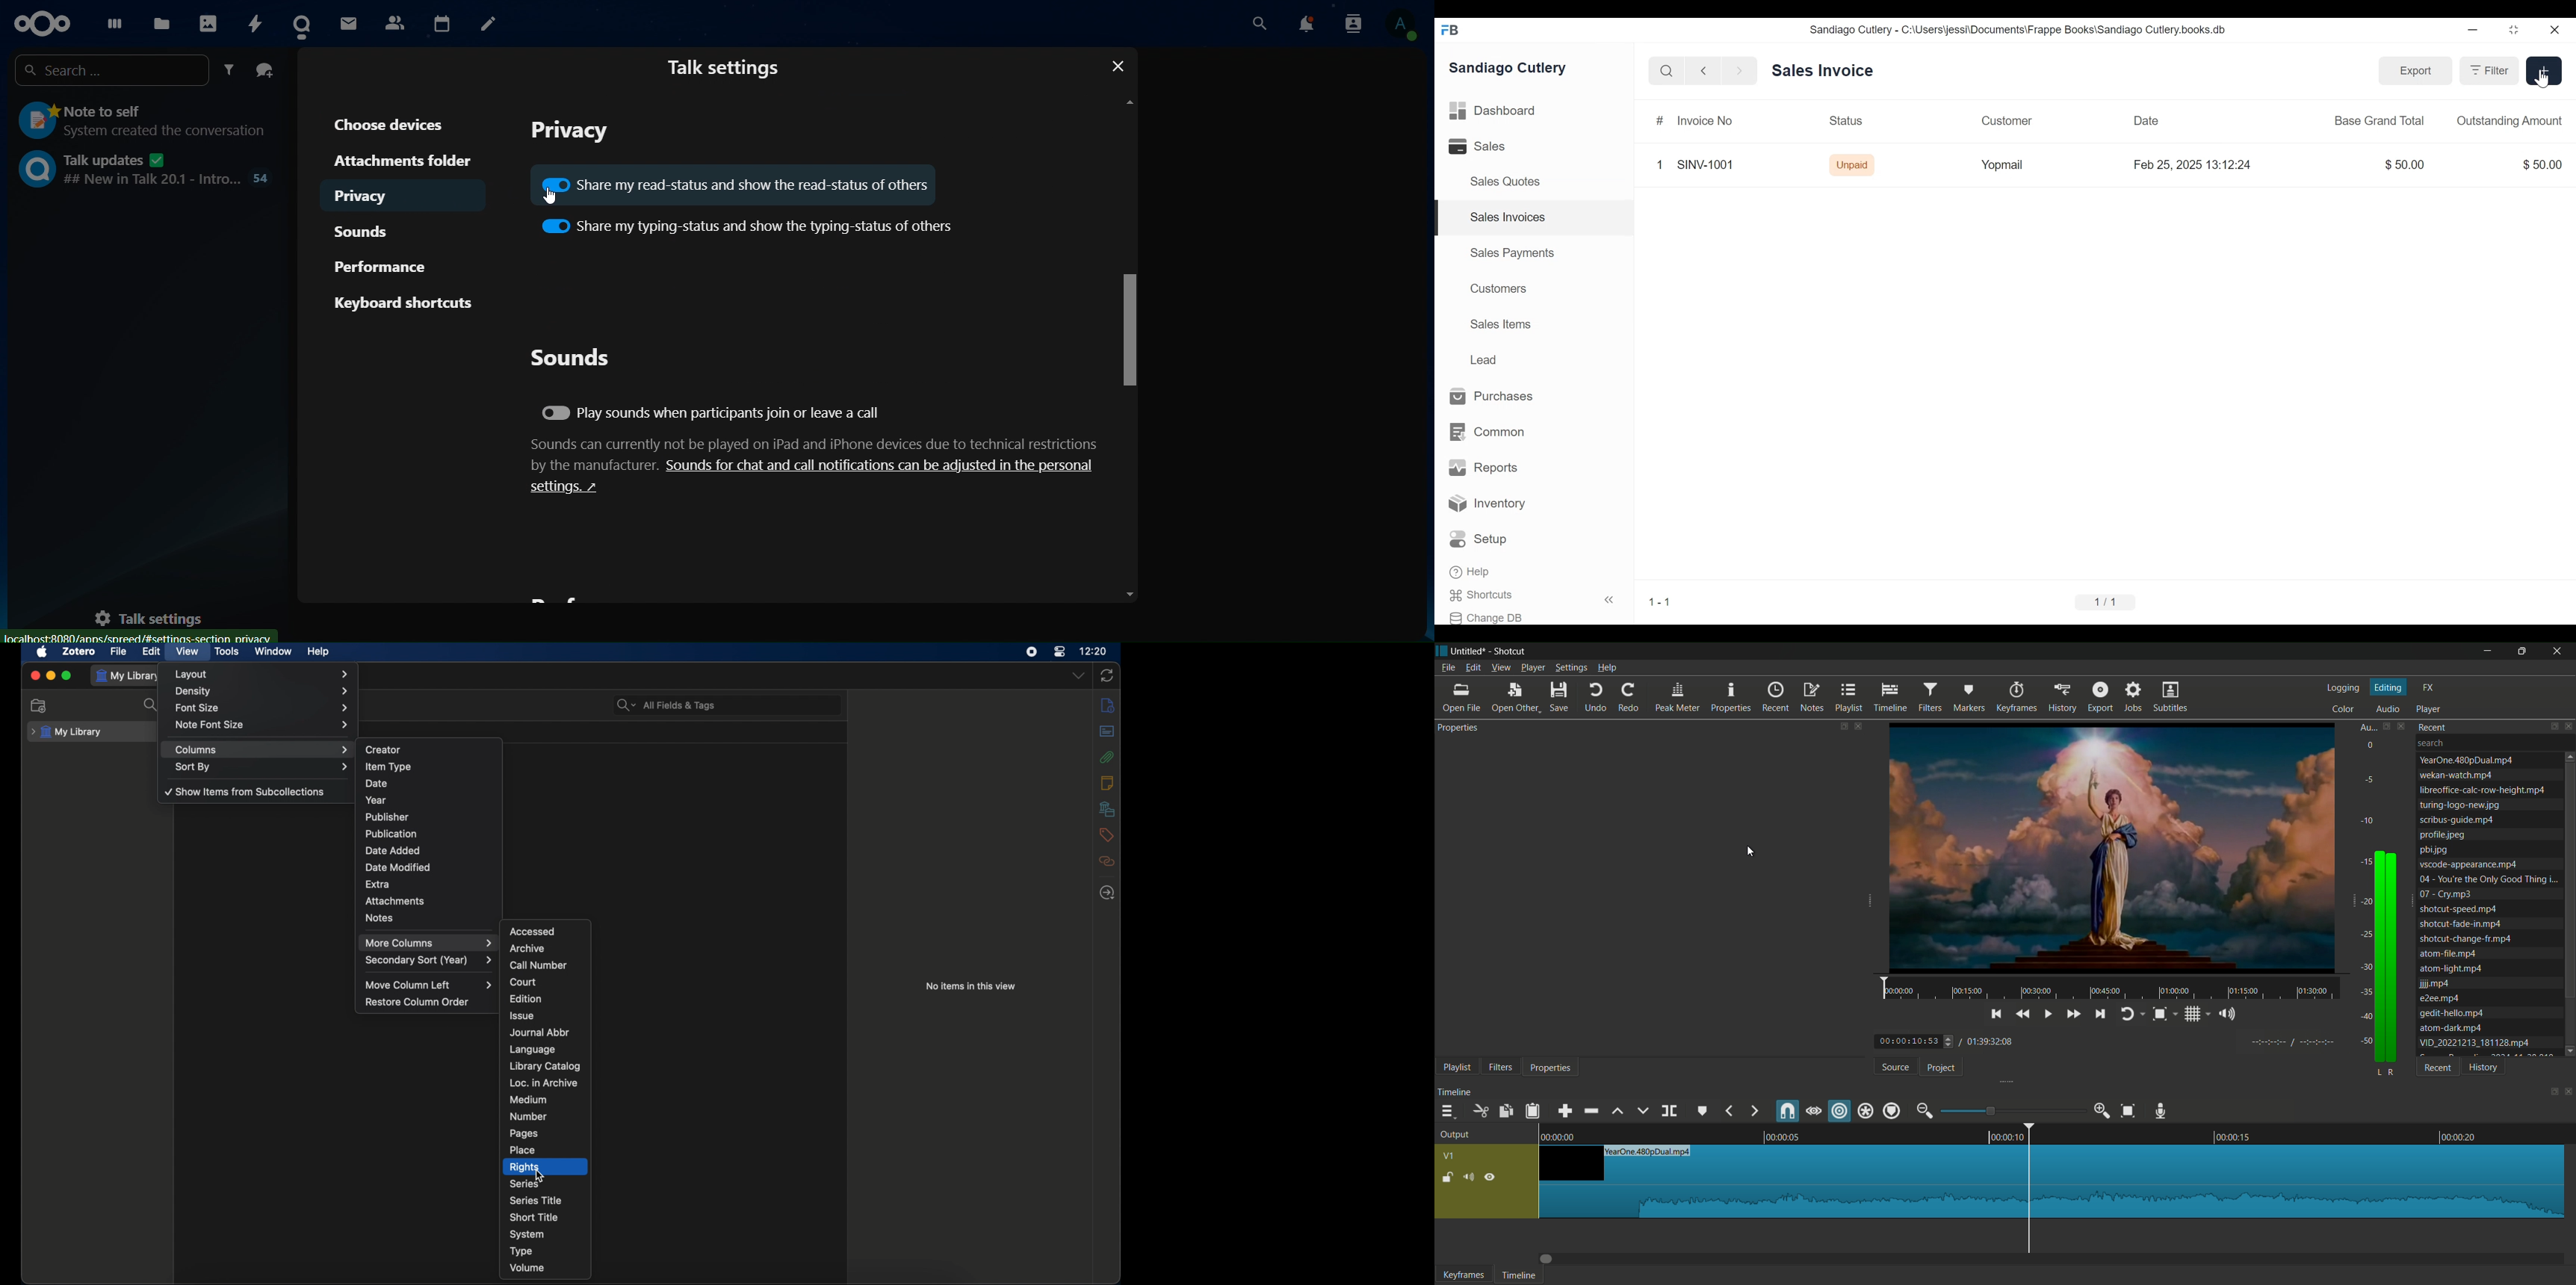 This screenshot has width=2576, height=1288. Describe the element at coordinates (35, 676) in the screenshot. I see `close` at that location.